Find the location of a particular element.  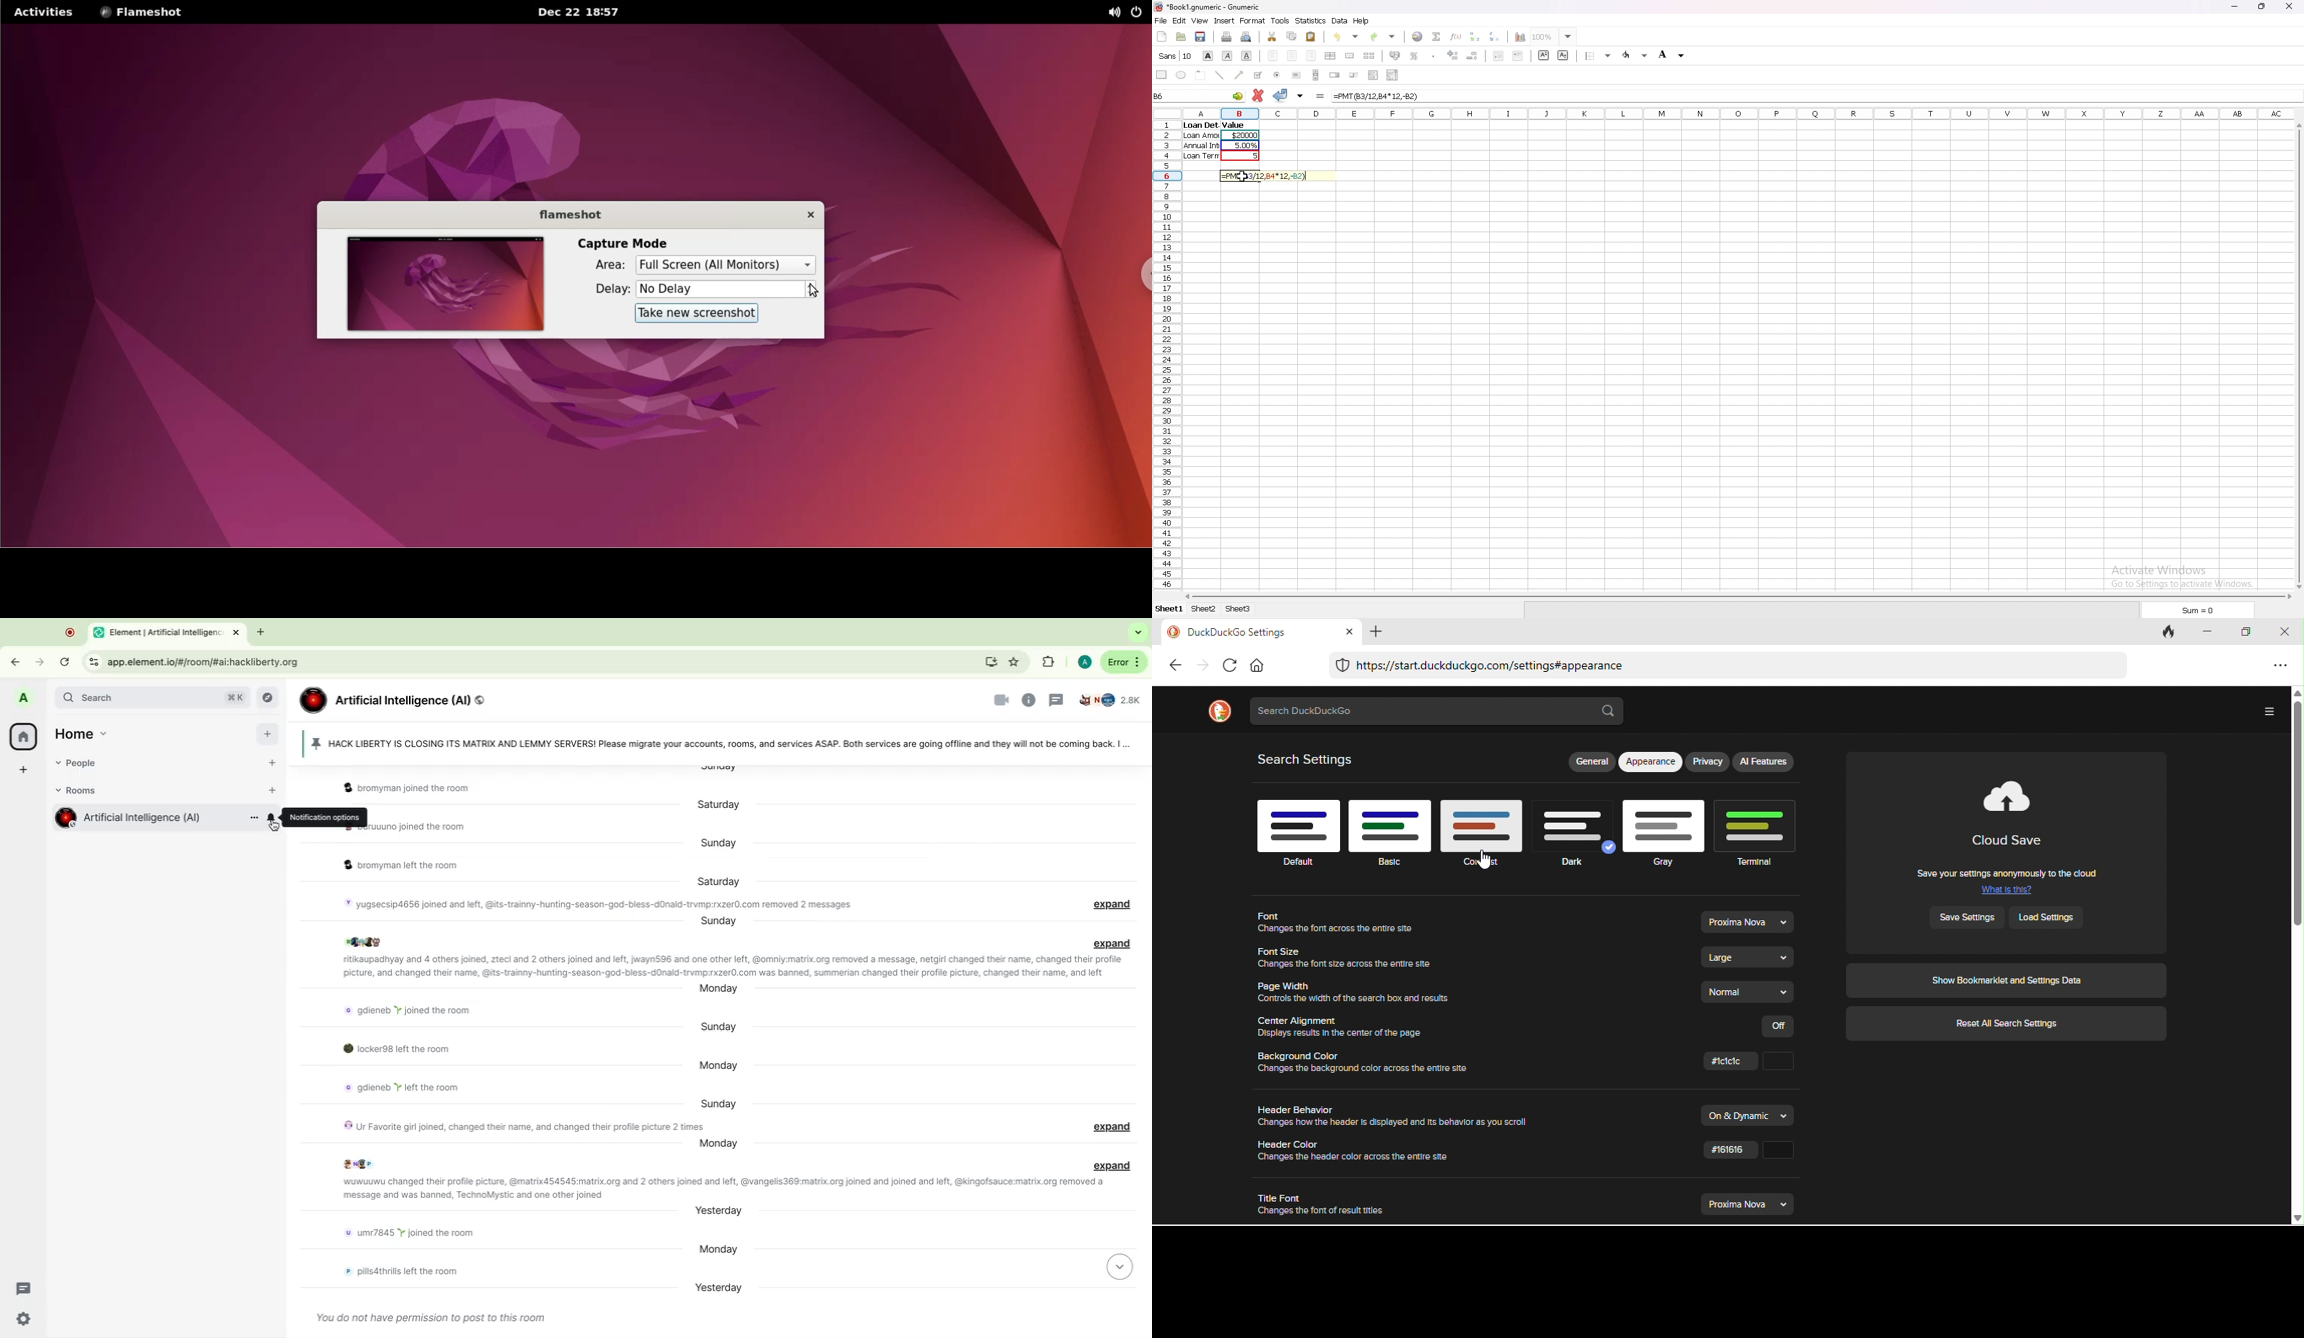

Threads is located at coordinates (23, 1289).